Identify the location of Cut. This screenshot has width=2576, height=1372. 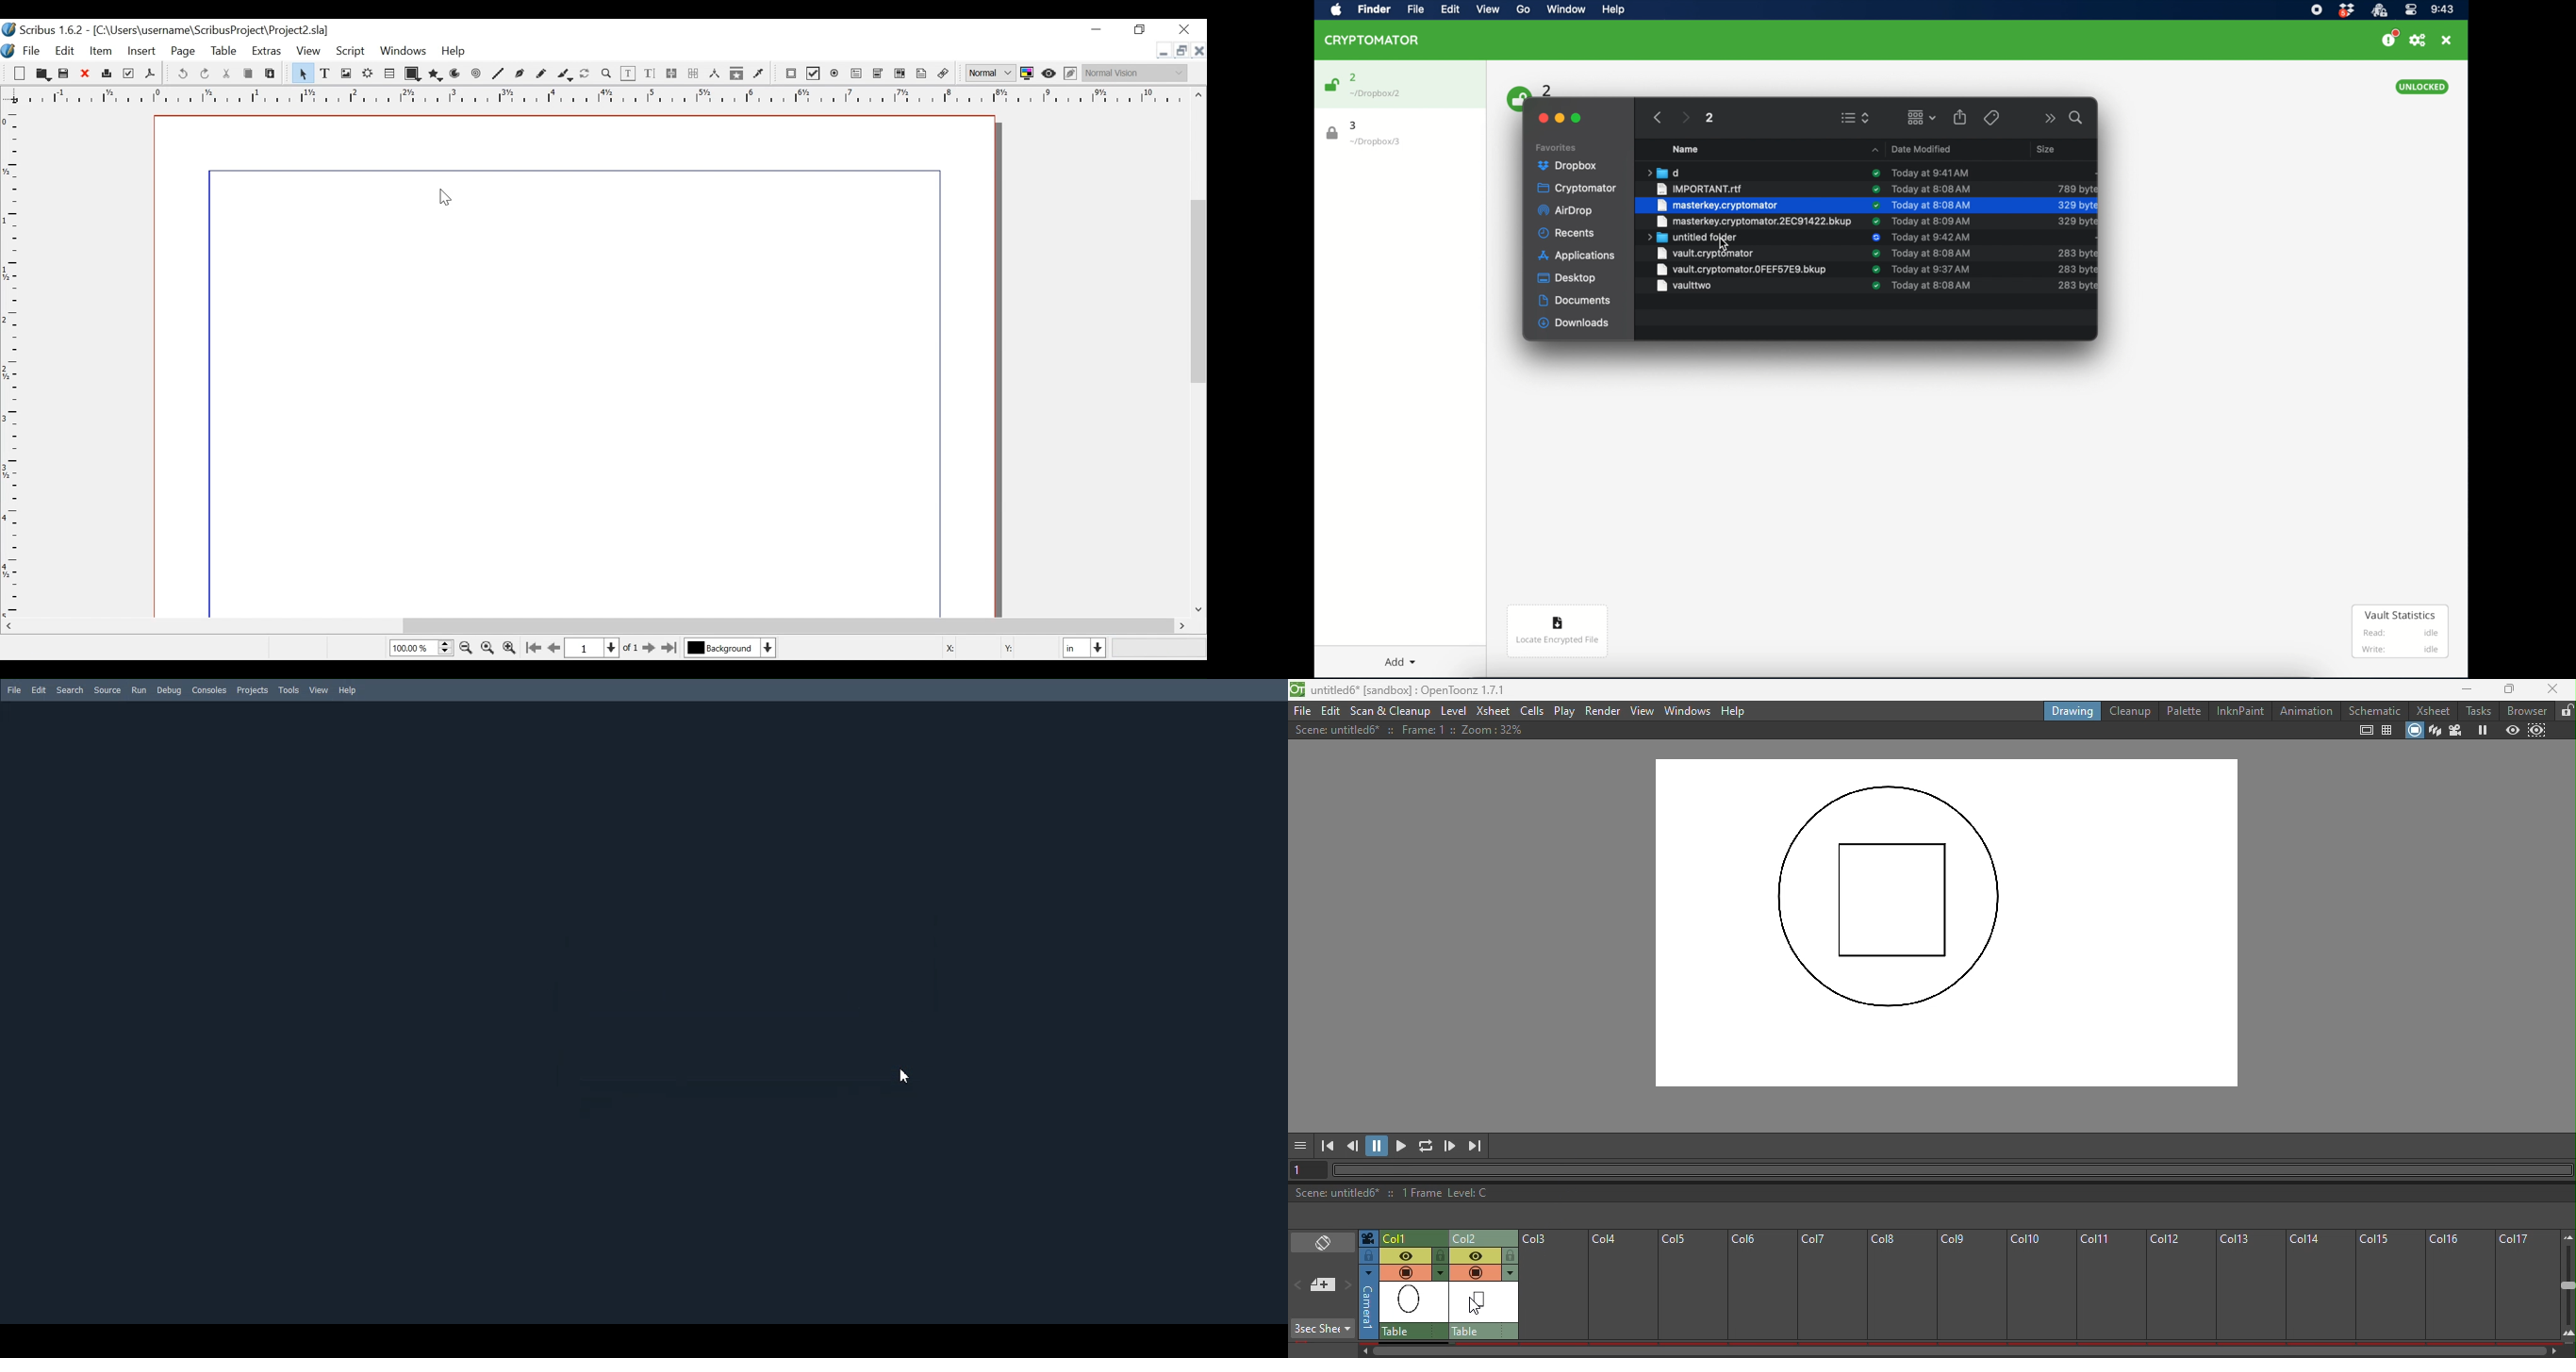
(226, 74).